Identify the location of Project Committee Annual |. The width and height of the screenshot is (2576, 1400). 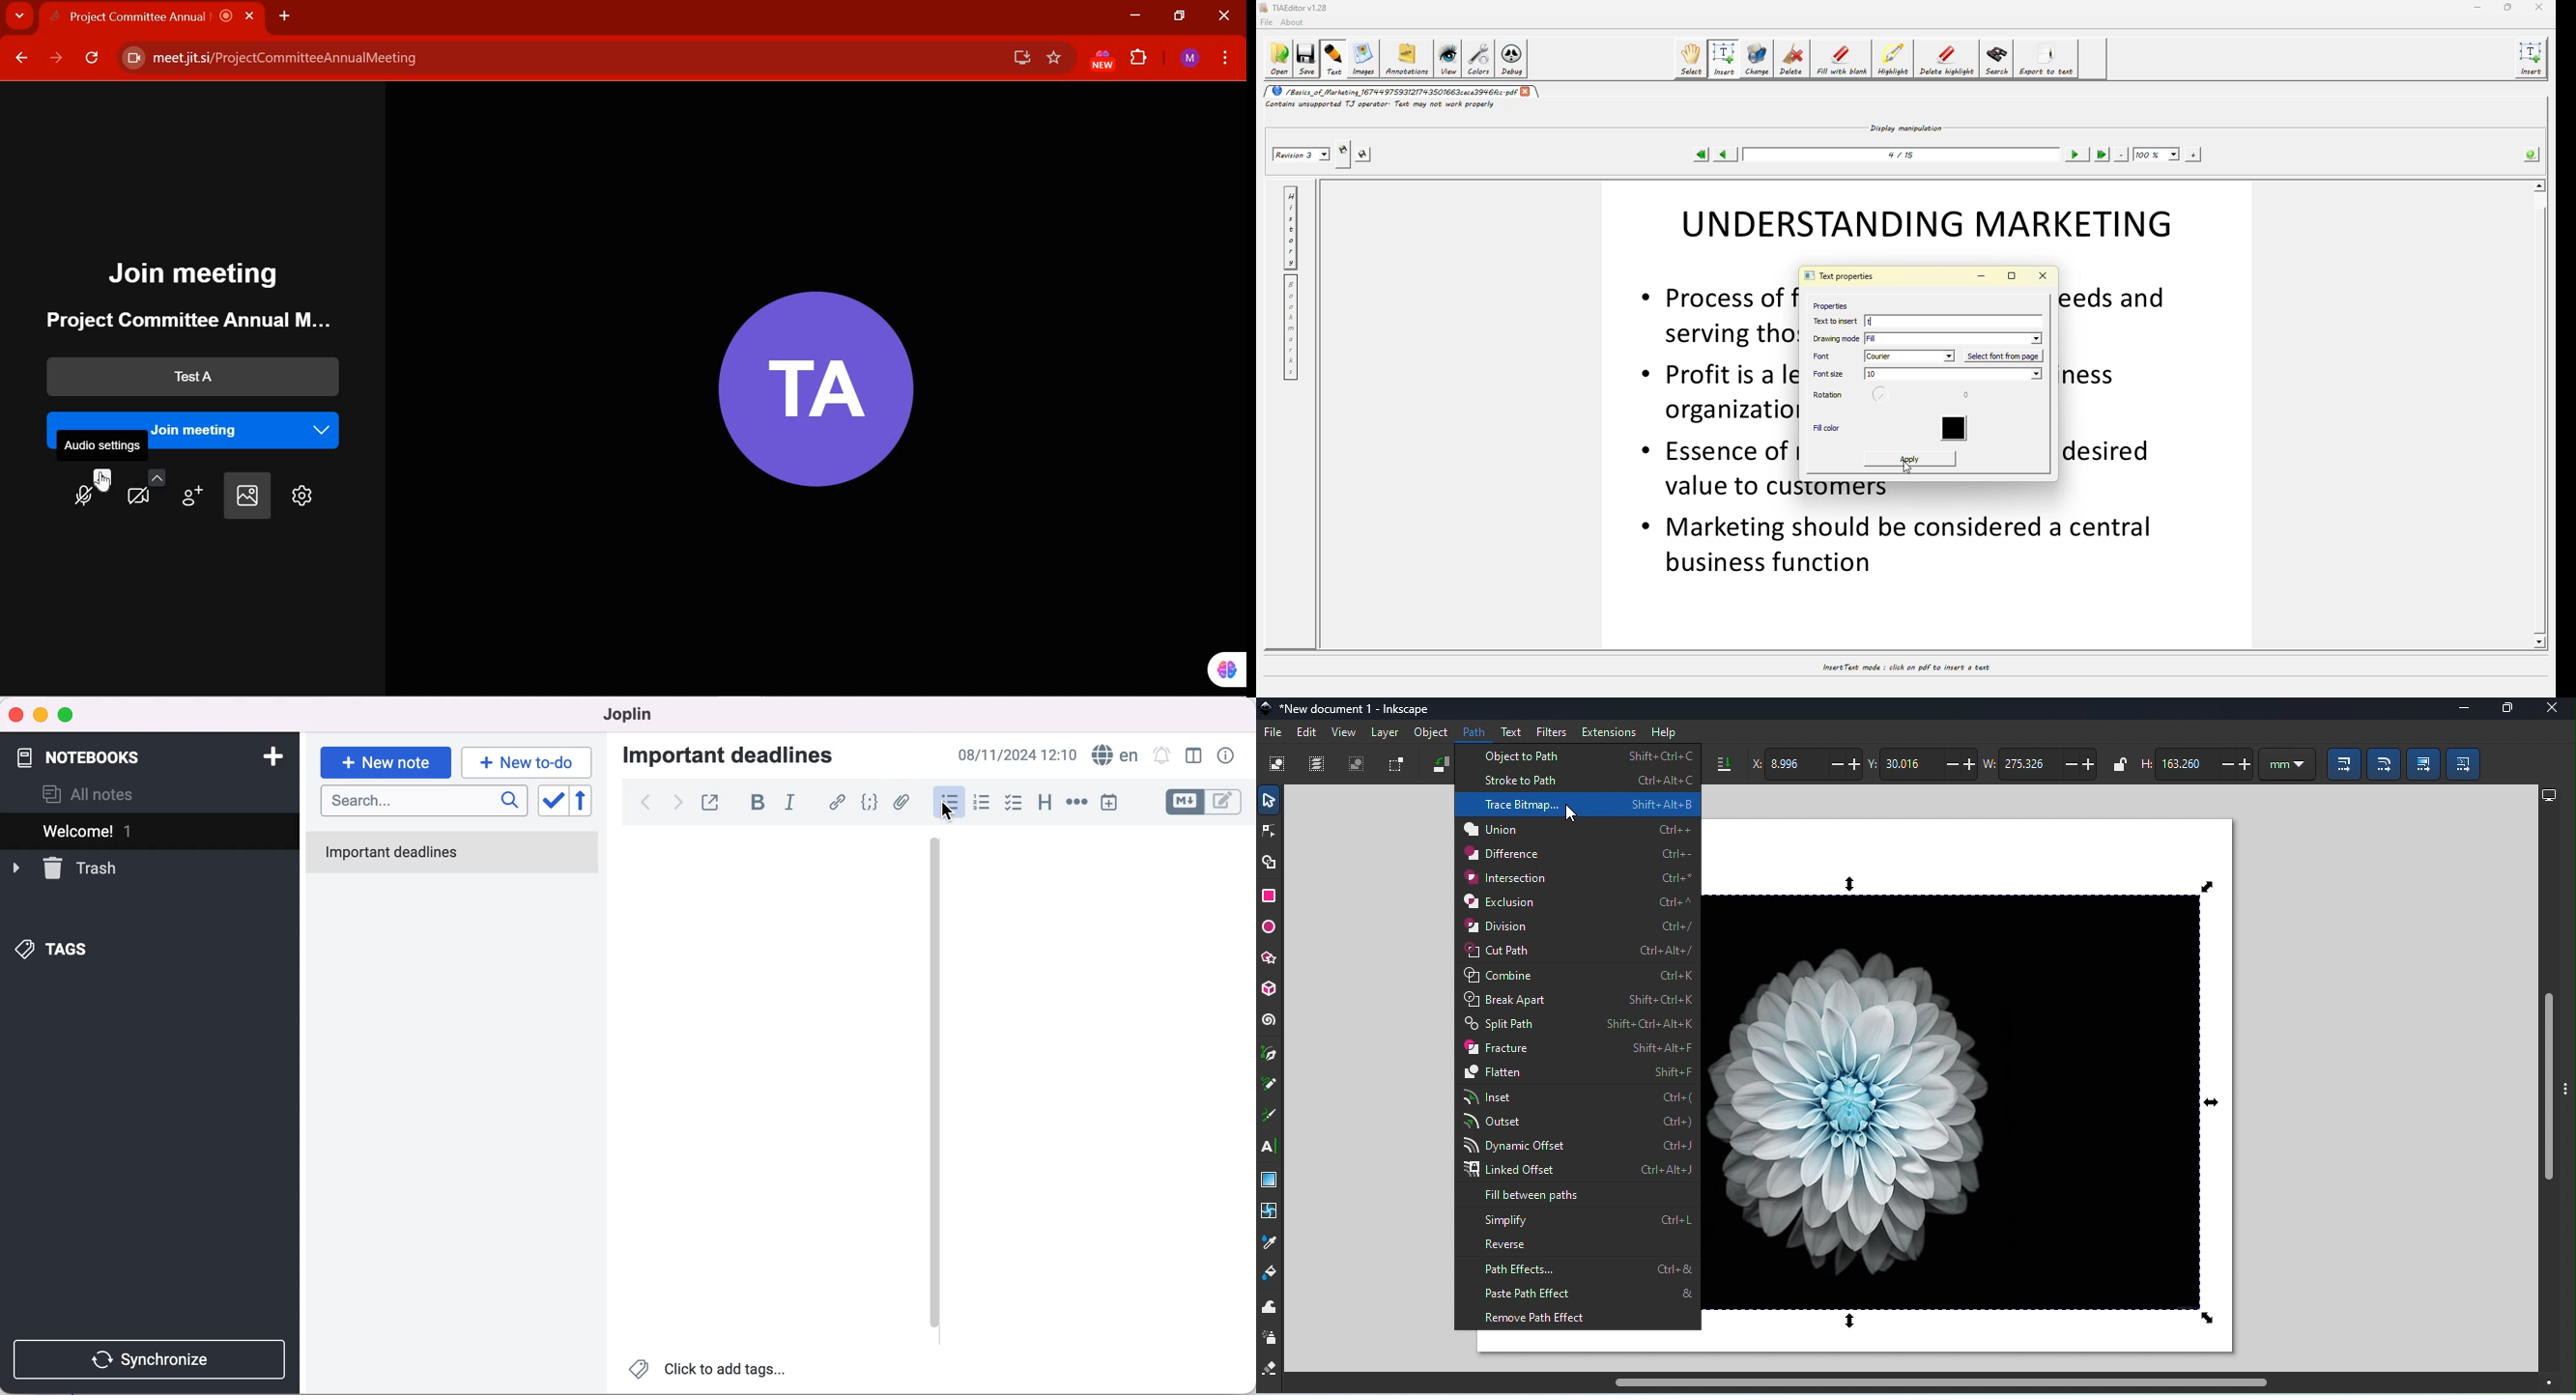
(164, 16).